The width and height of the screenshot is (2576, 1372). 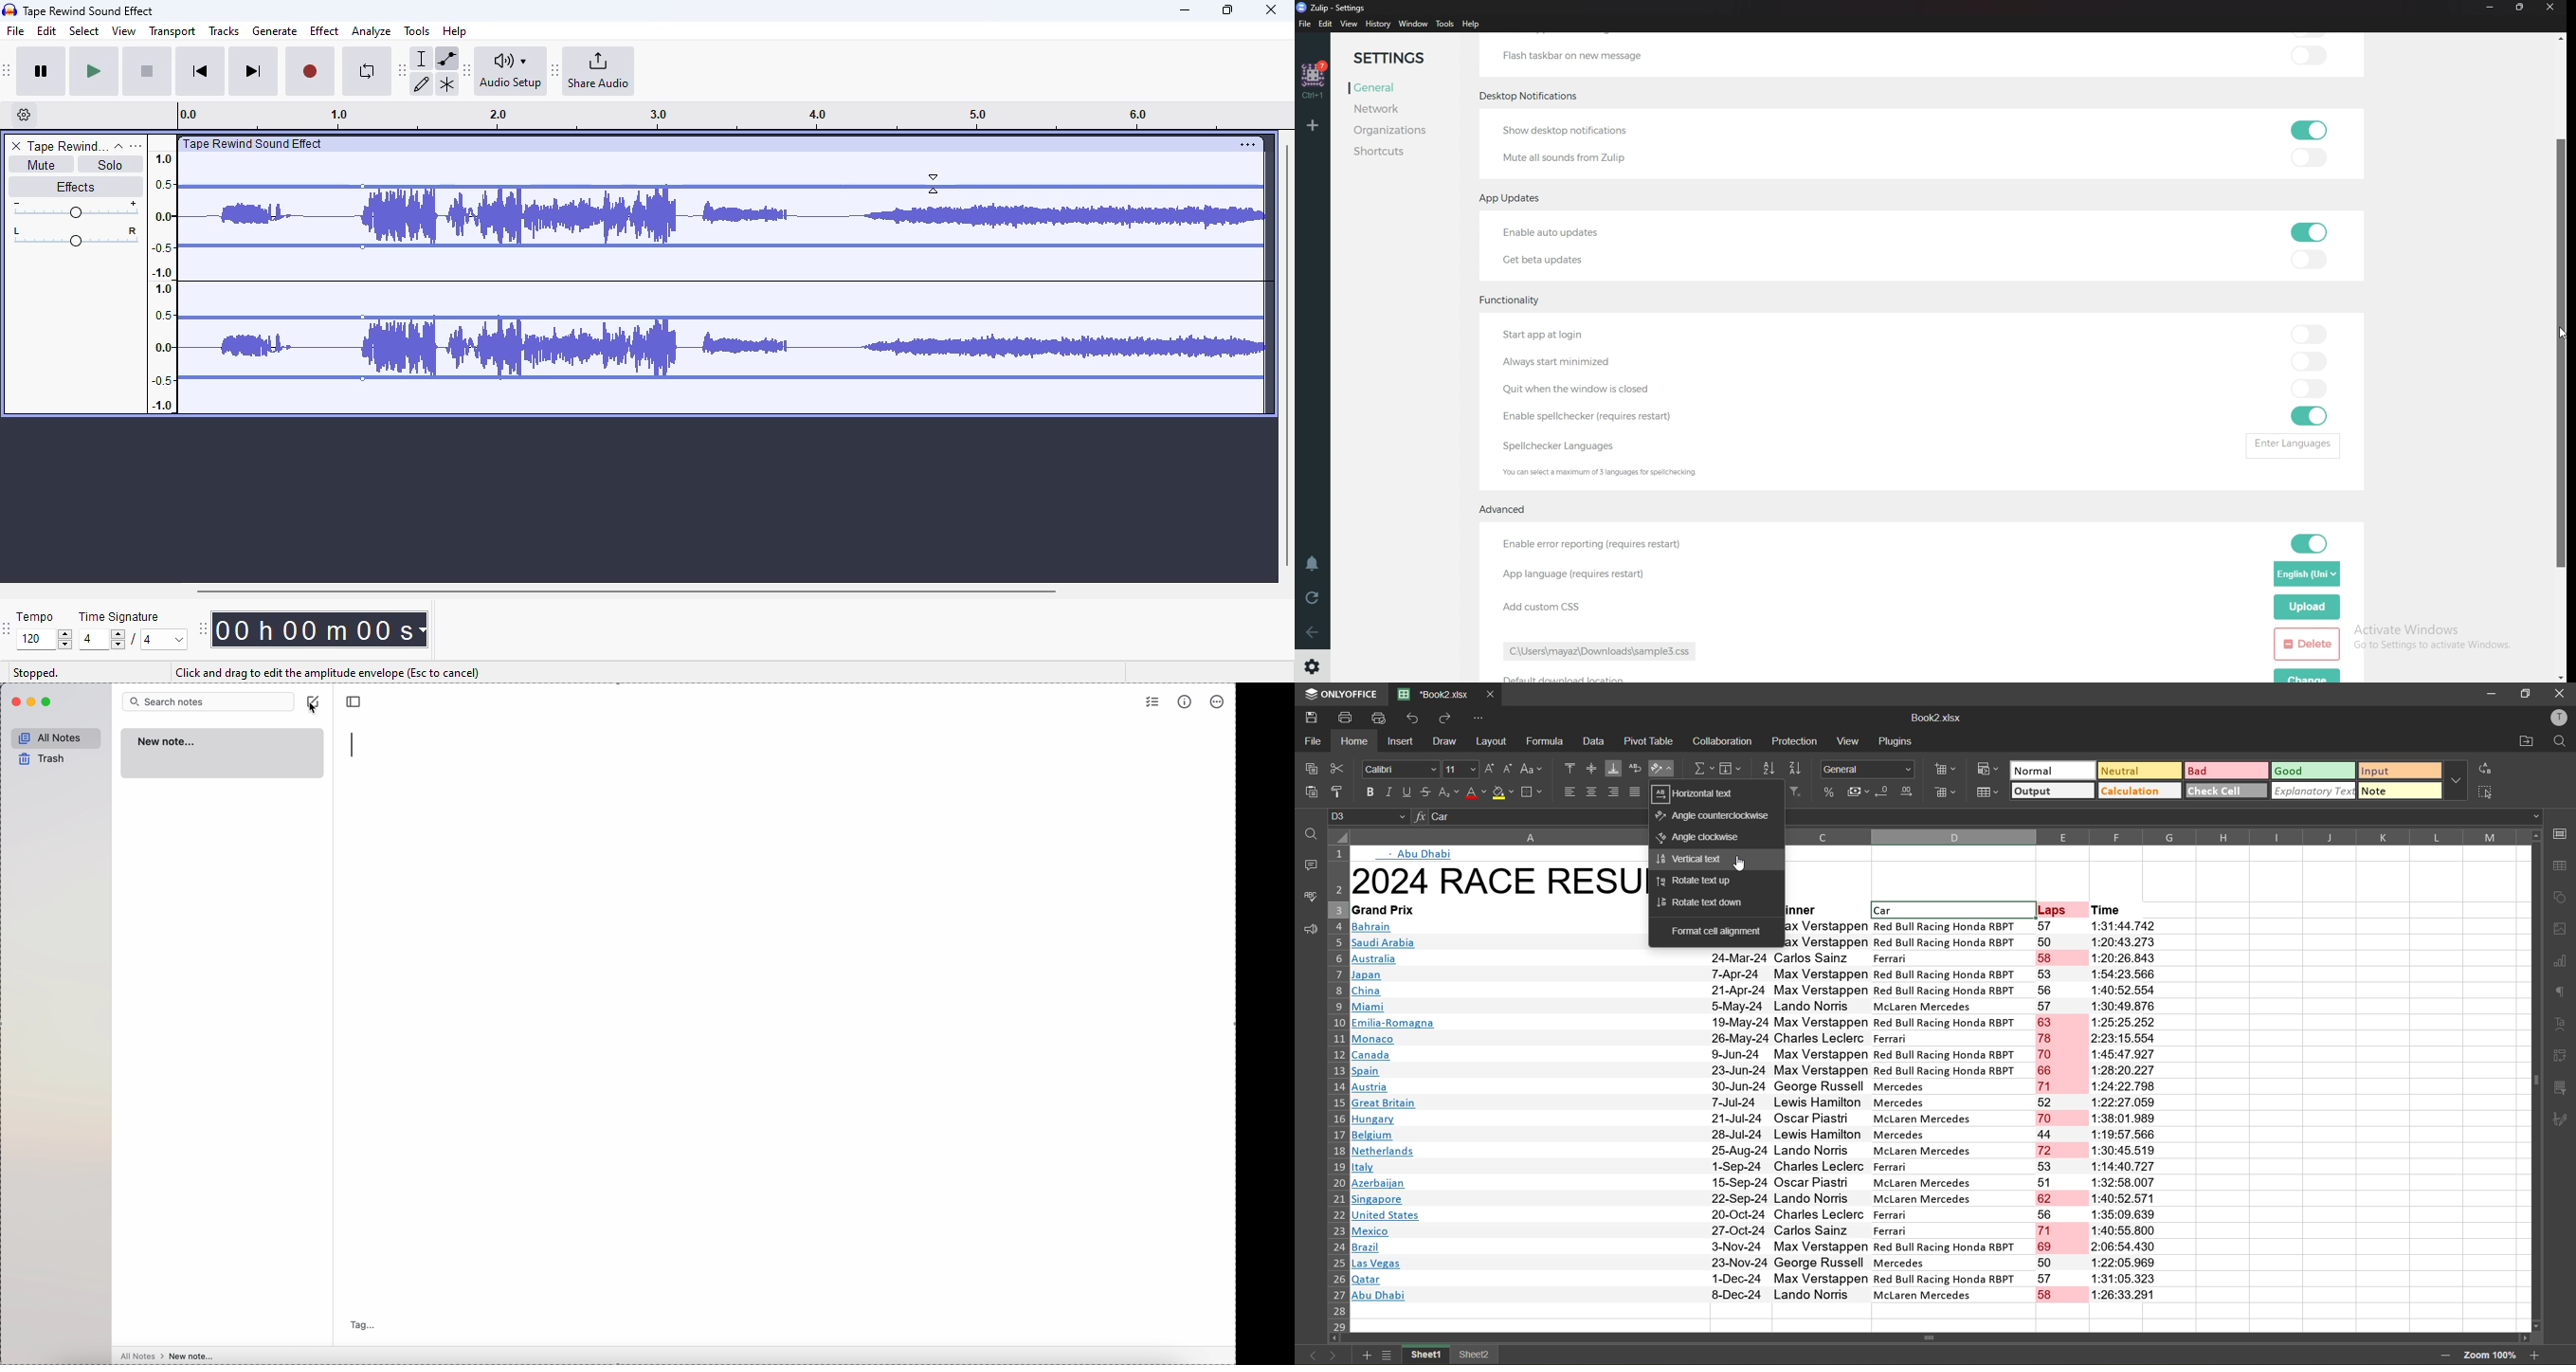 I want to click on data, so click(x=1596, y=743).